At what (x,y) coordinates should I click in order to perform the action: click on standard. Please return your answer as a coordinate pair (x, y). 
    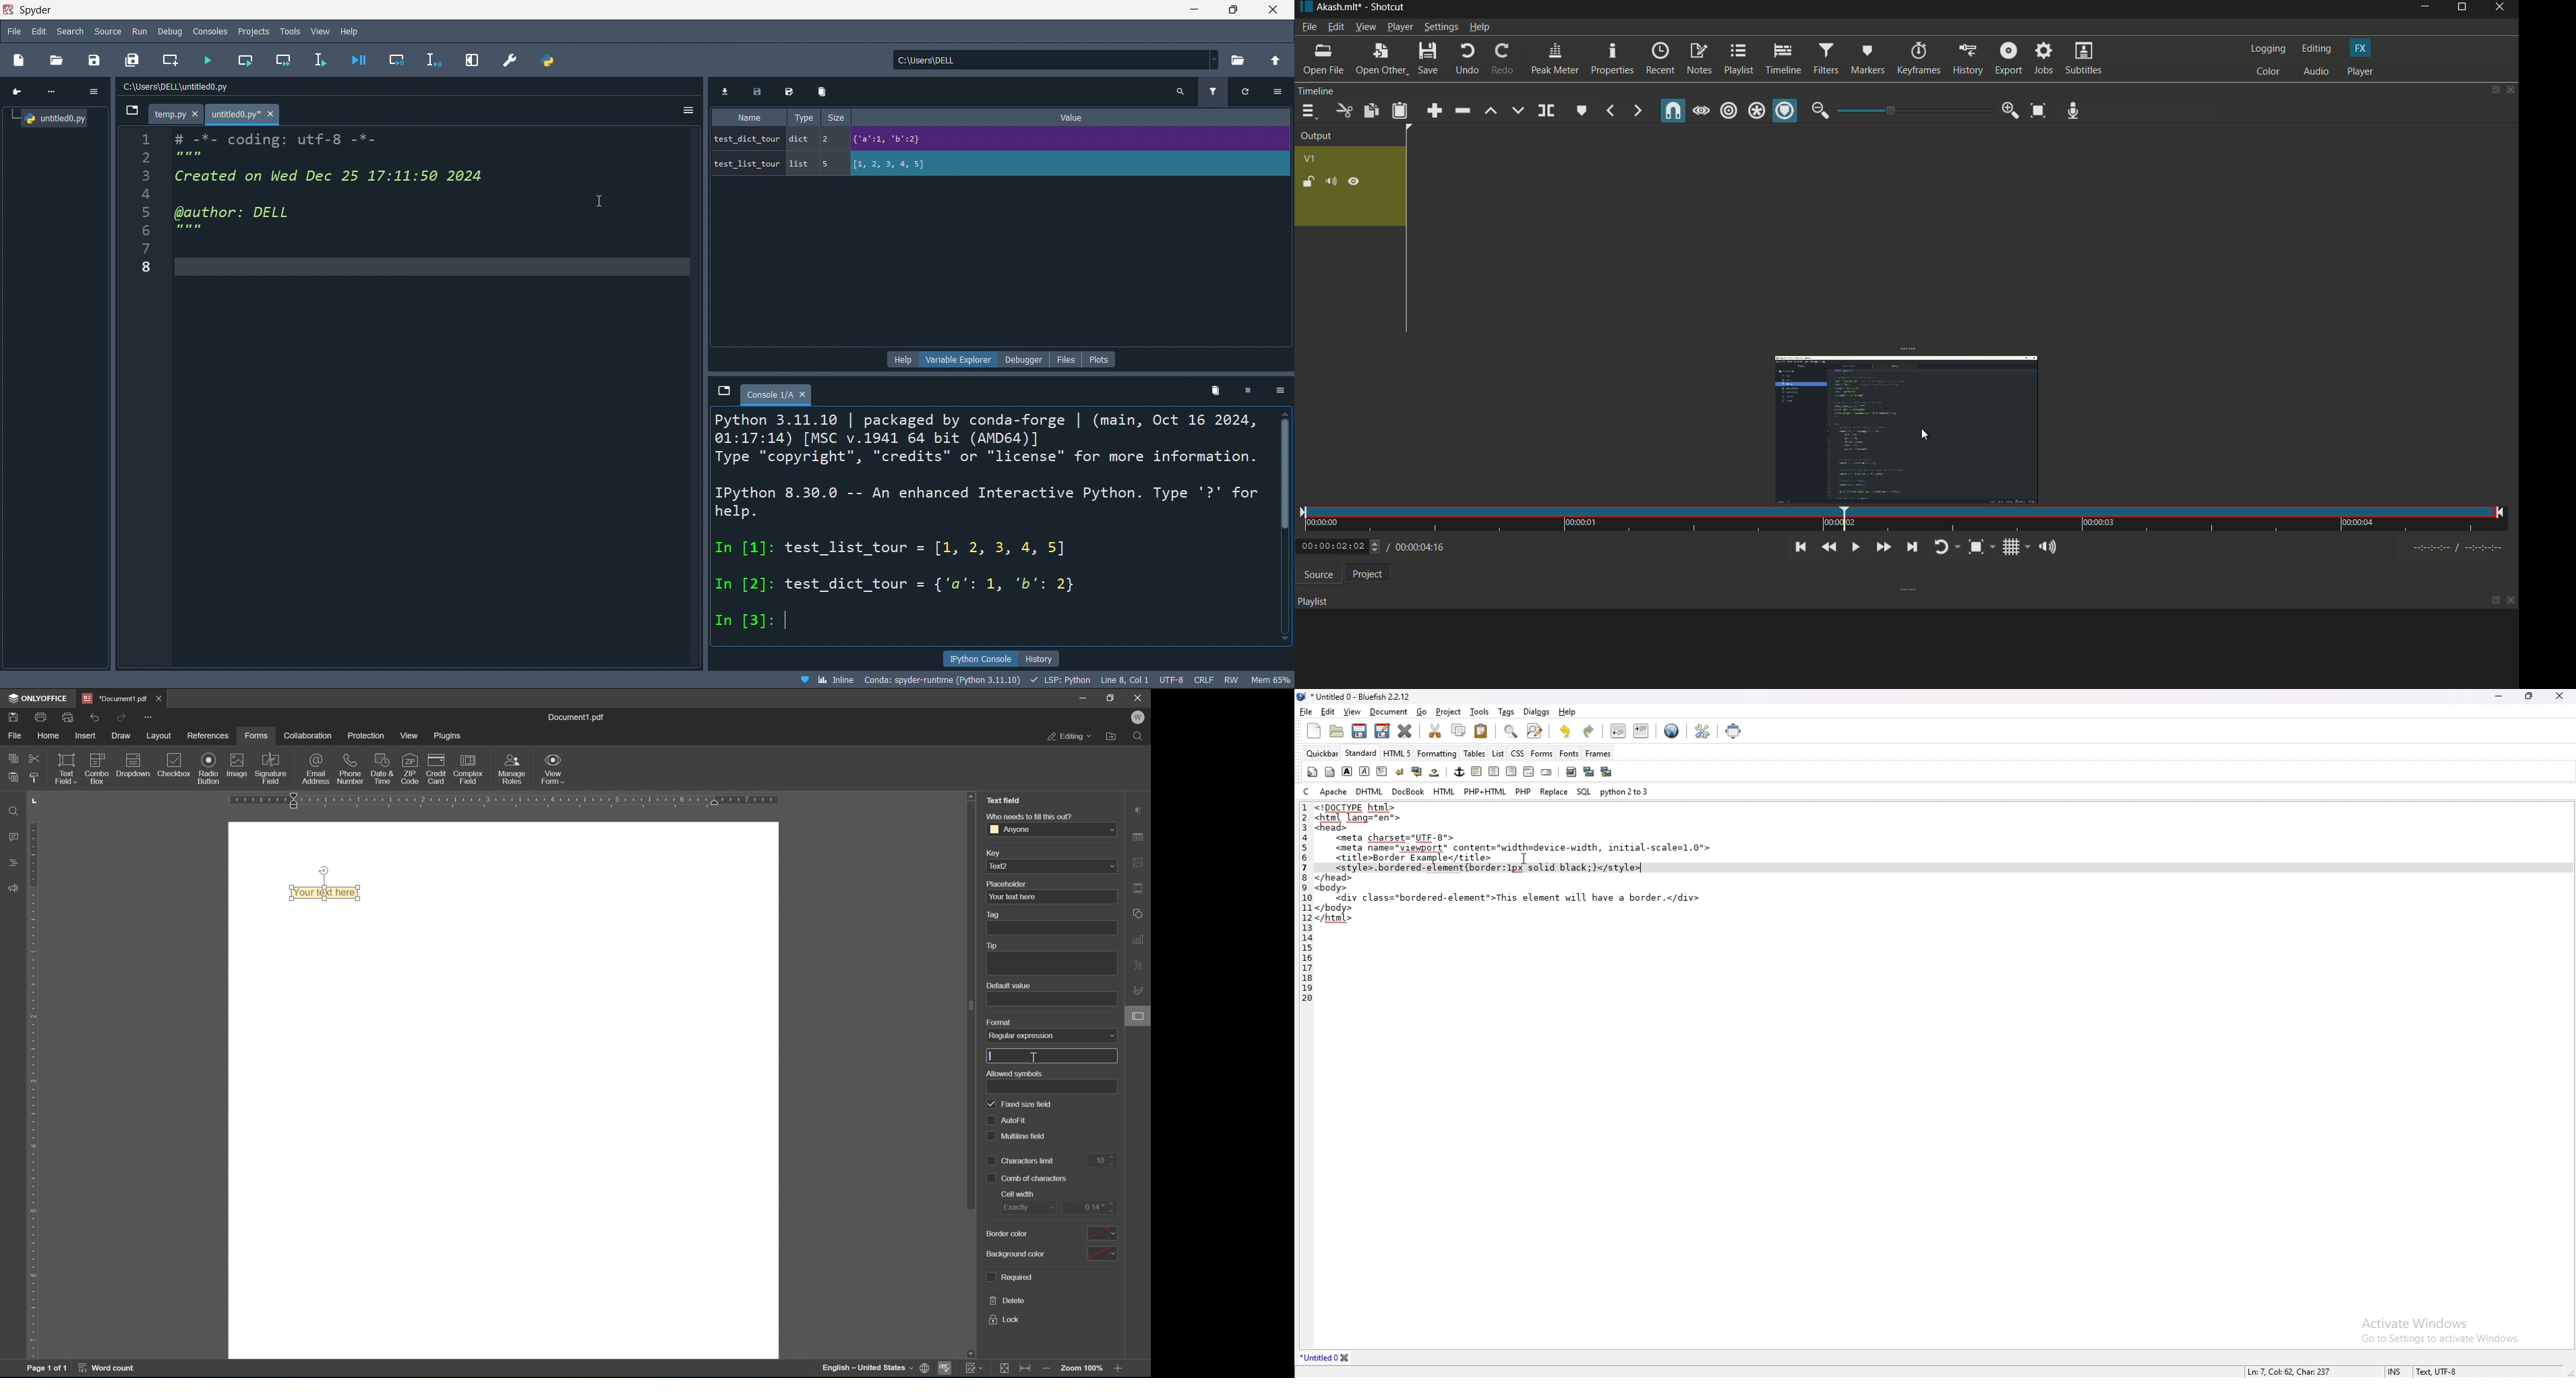
    Looking at the image, I should click on (1361, 752).